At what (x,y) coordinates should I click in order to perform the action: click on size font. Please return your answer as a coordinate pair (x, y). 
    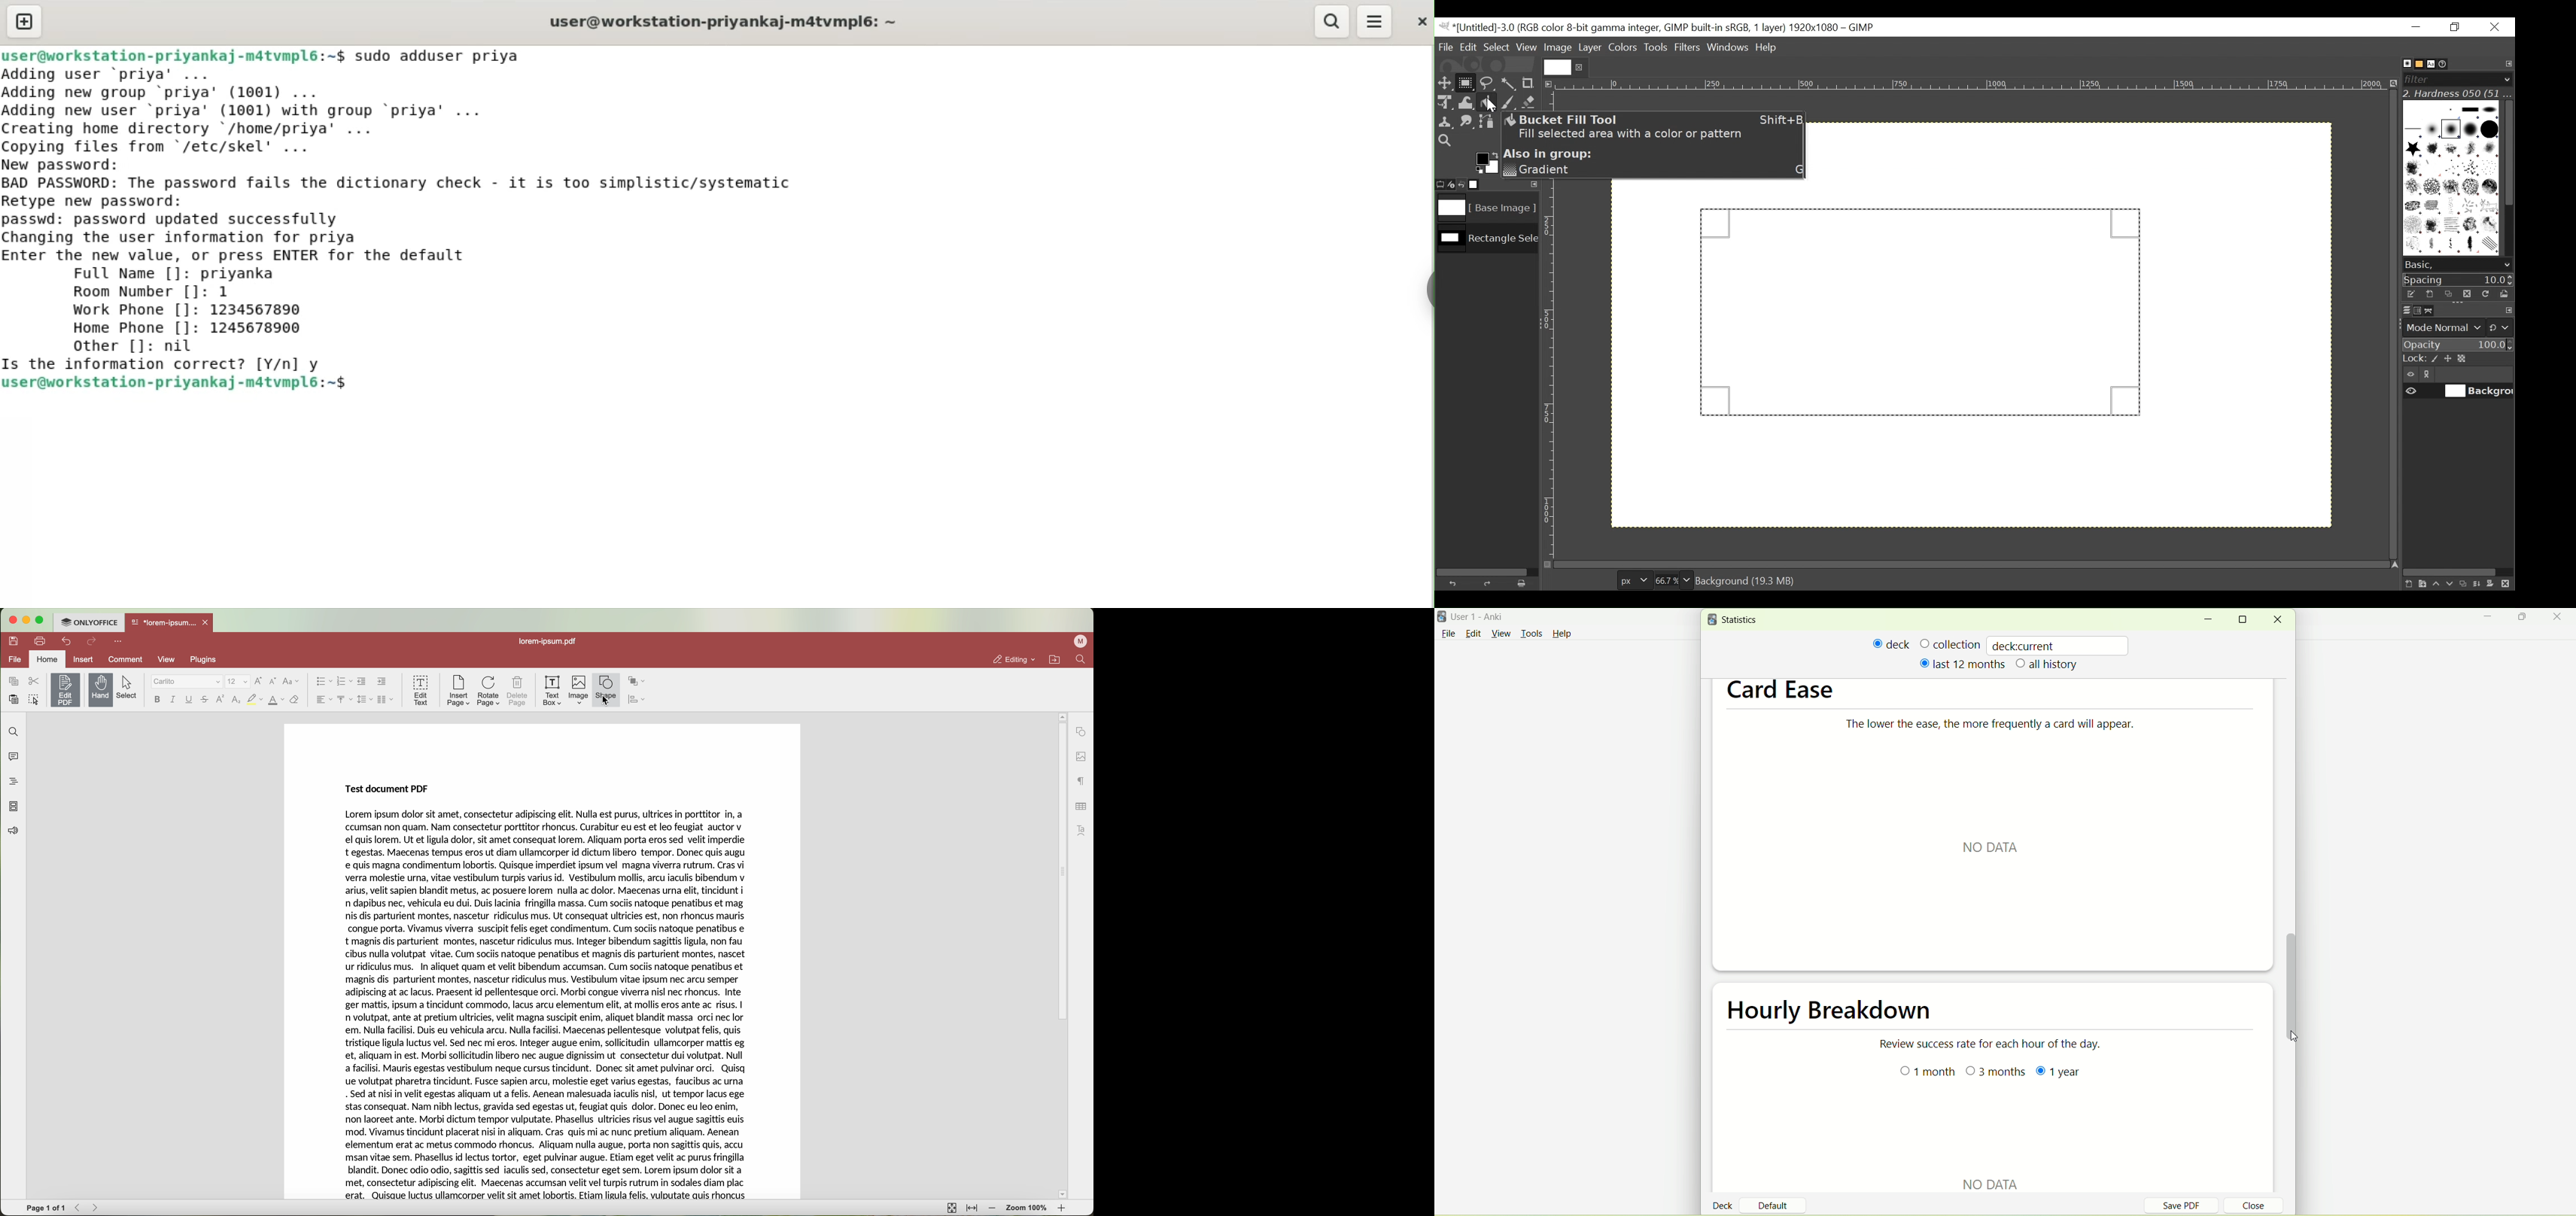
    Looking at the image, I should click on (239, 681).